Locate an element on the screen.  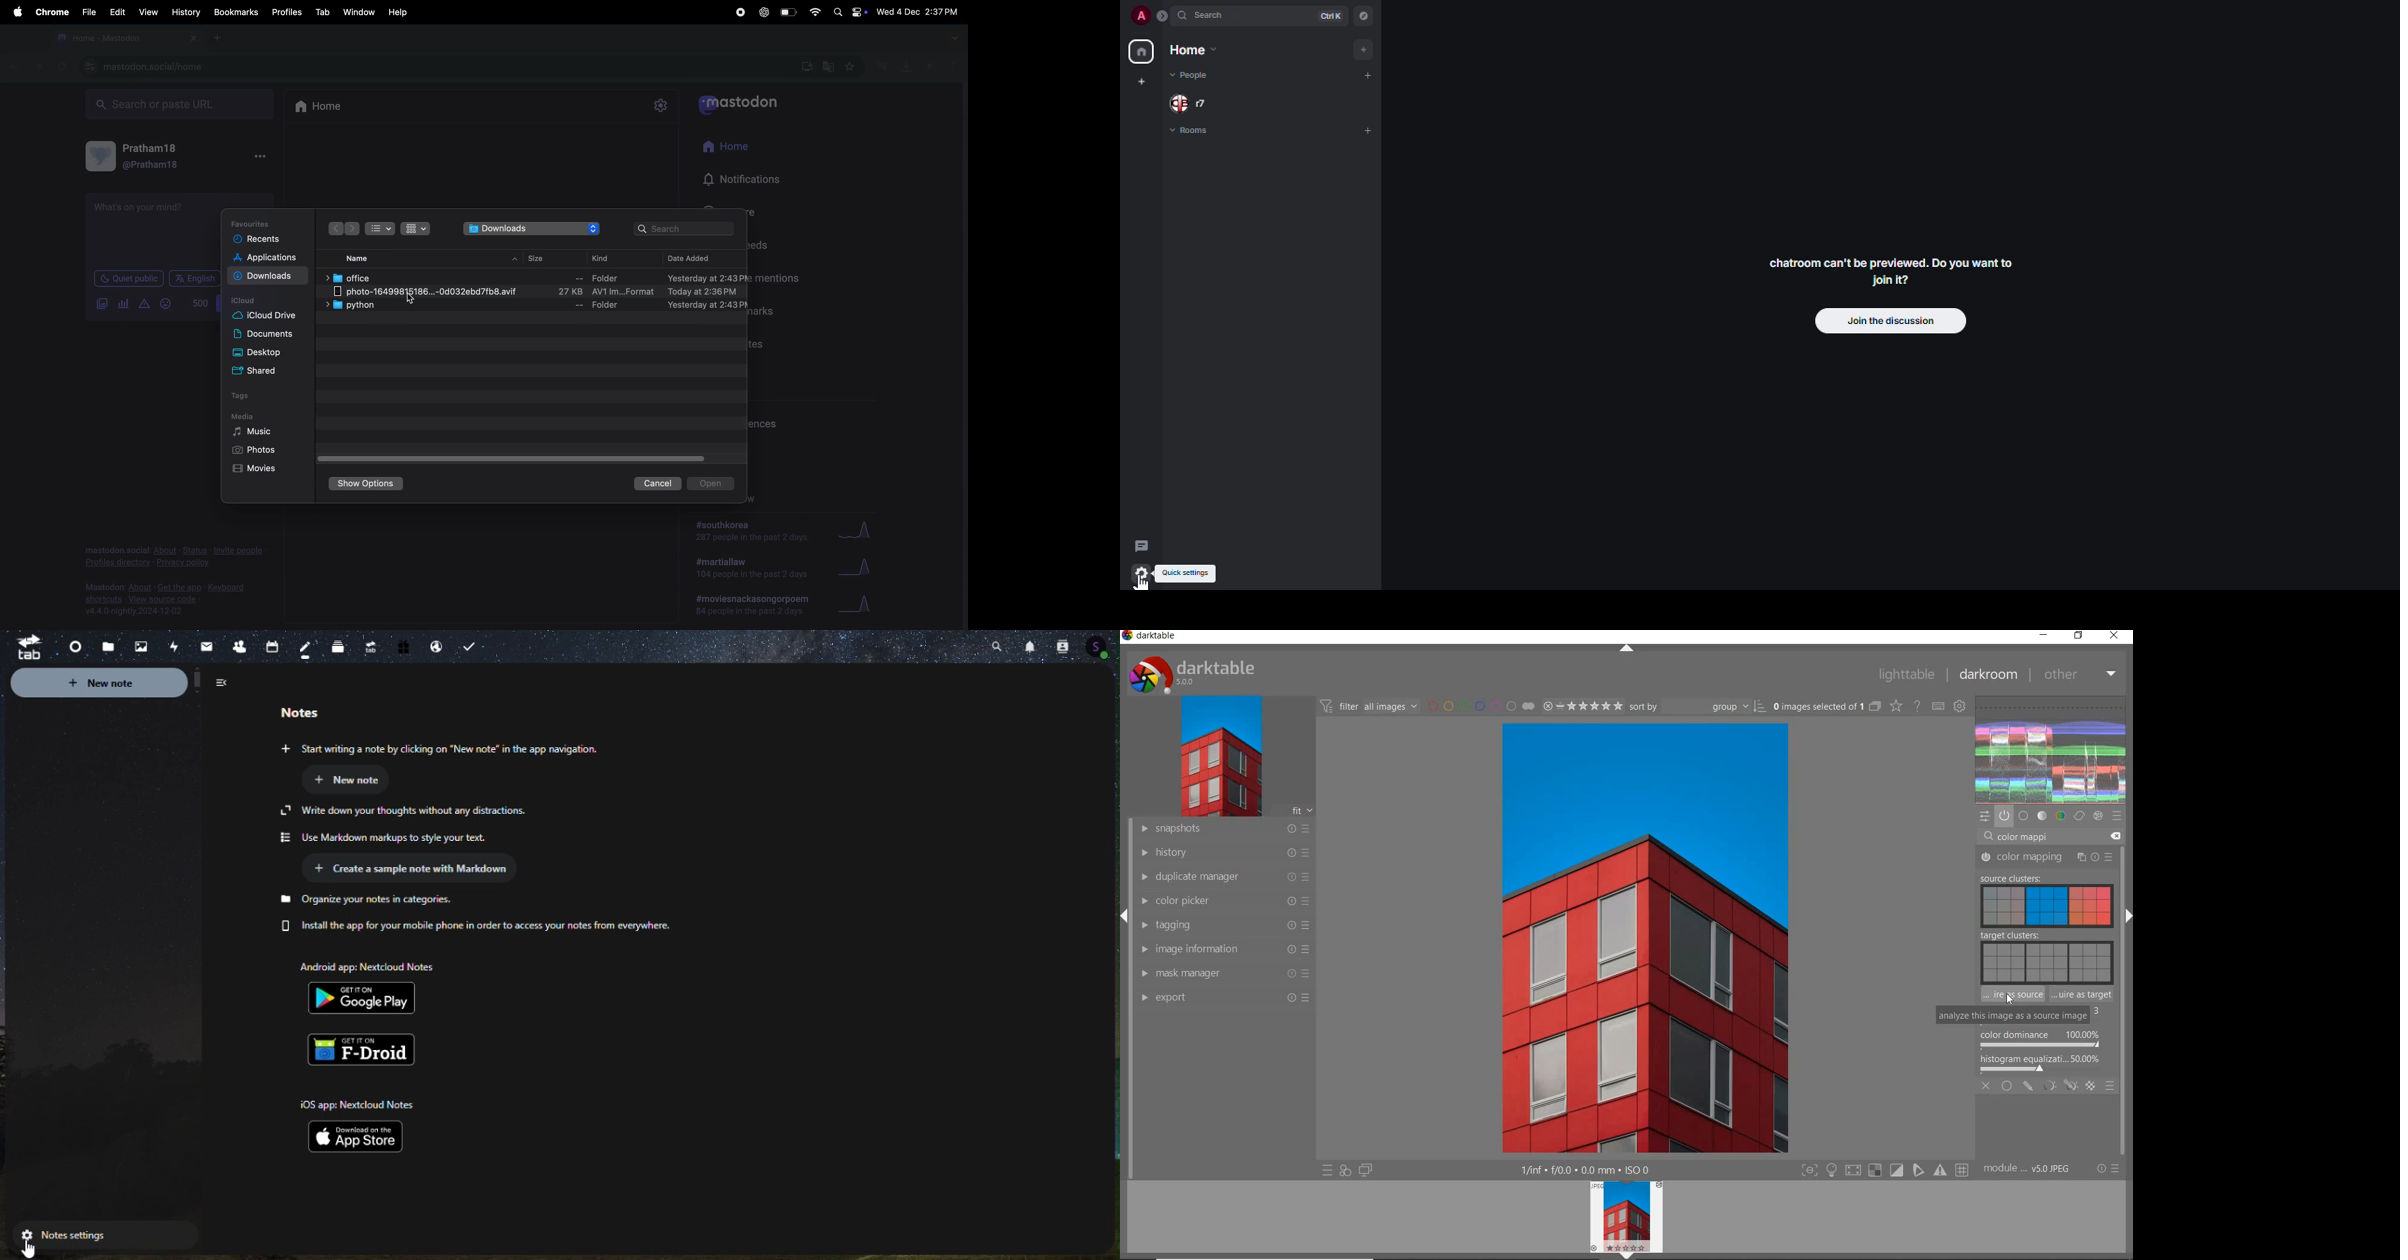
UNIFORMLY is located at coordinates (2008, 1087).